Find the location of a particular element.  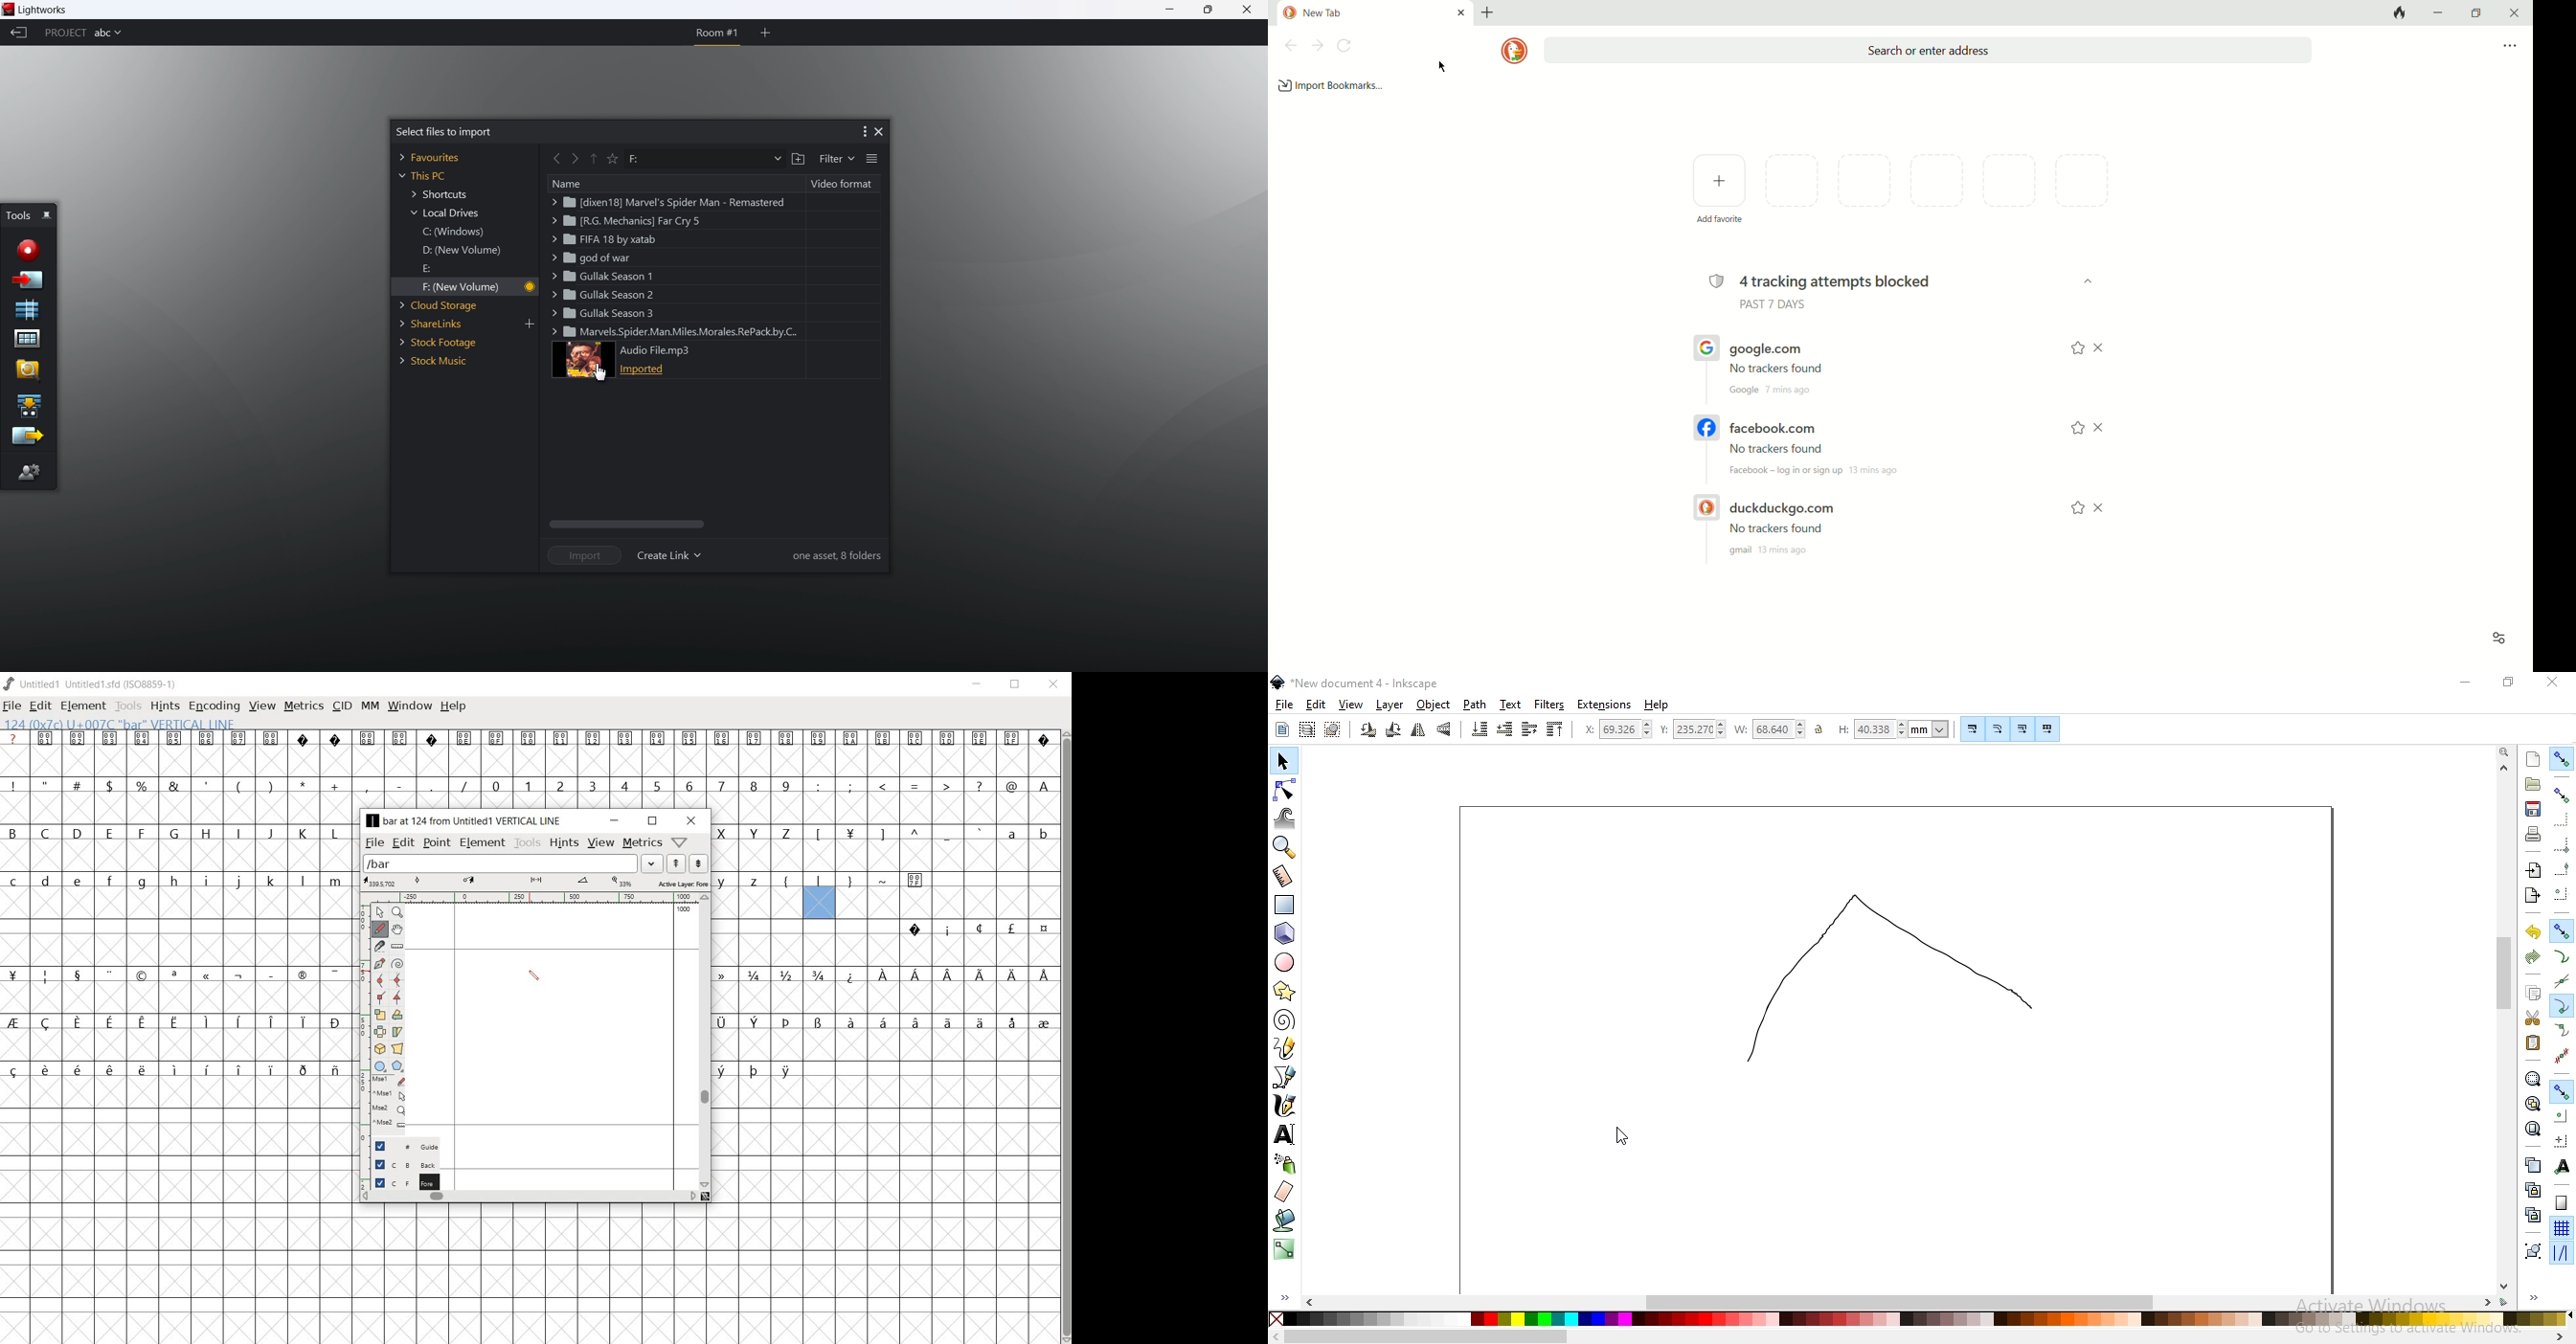

close is located at coordinates (2551, 683).